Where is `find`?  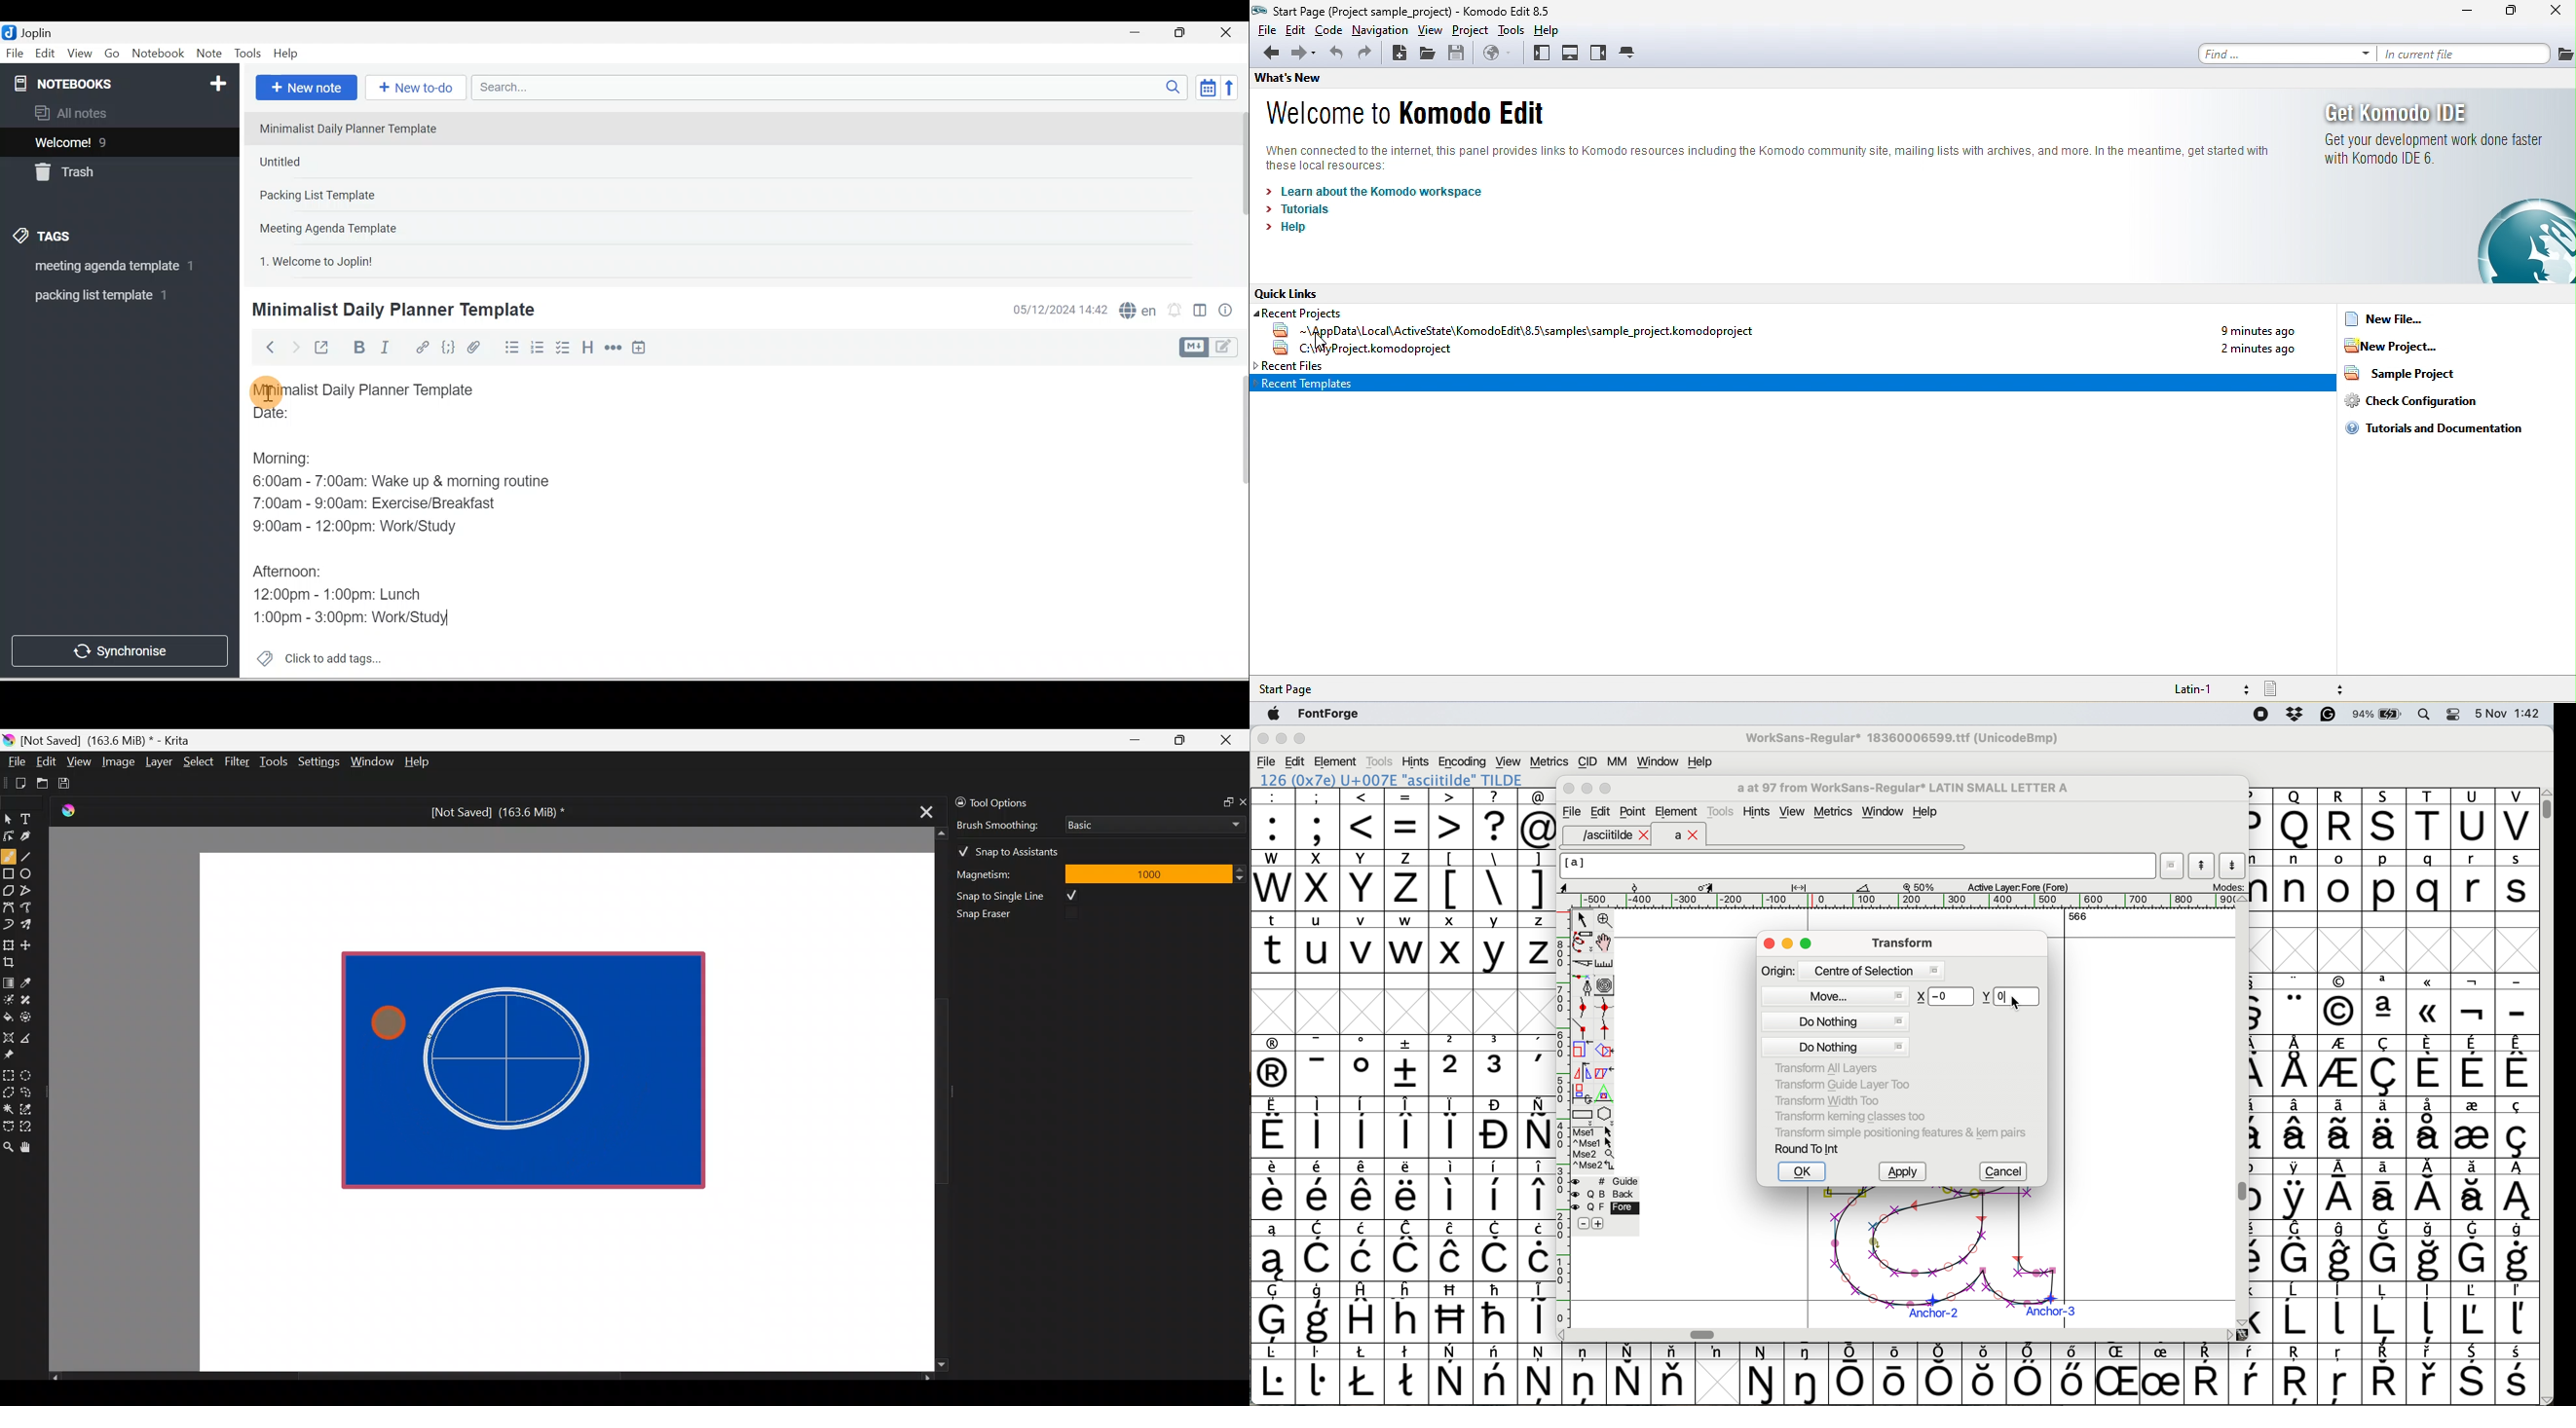
find is located at coordinates (2287, 53).